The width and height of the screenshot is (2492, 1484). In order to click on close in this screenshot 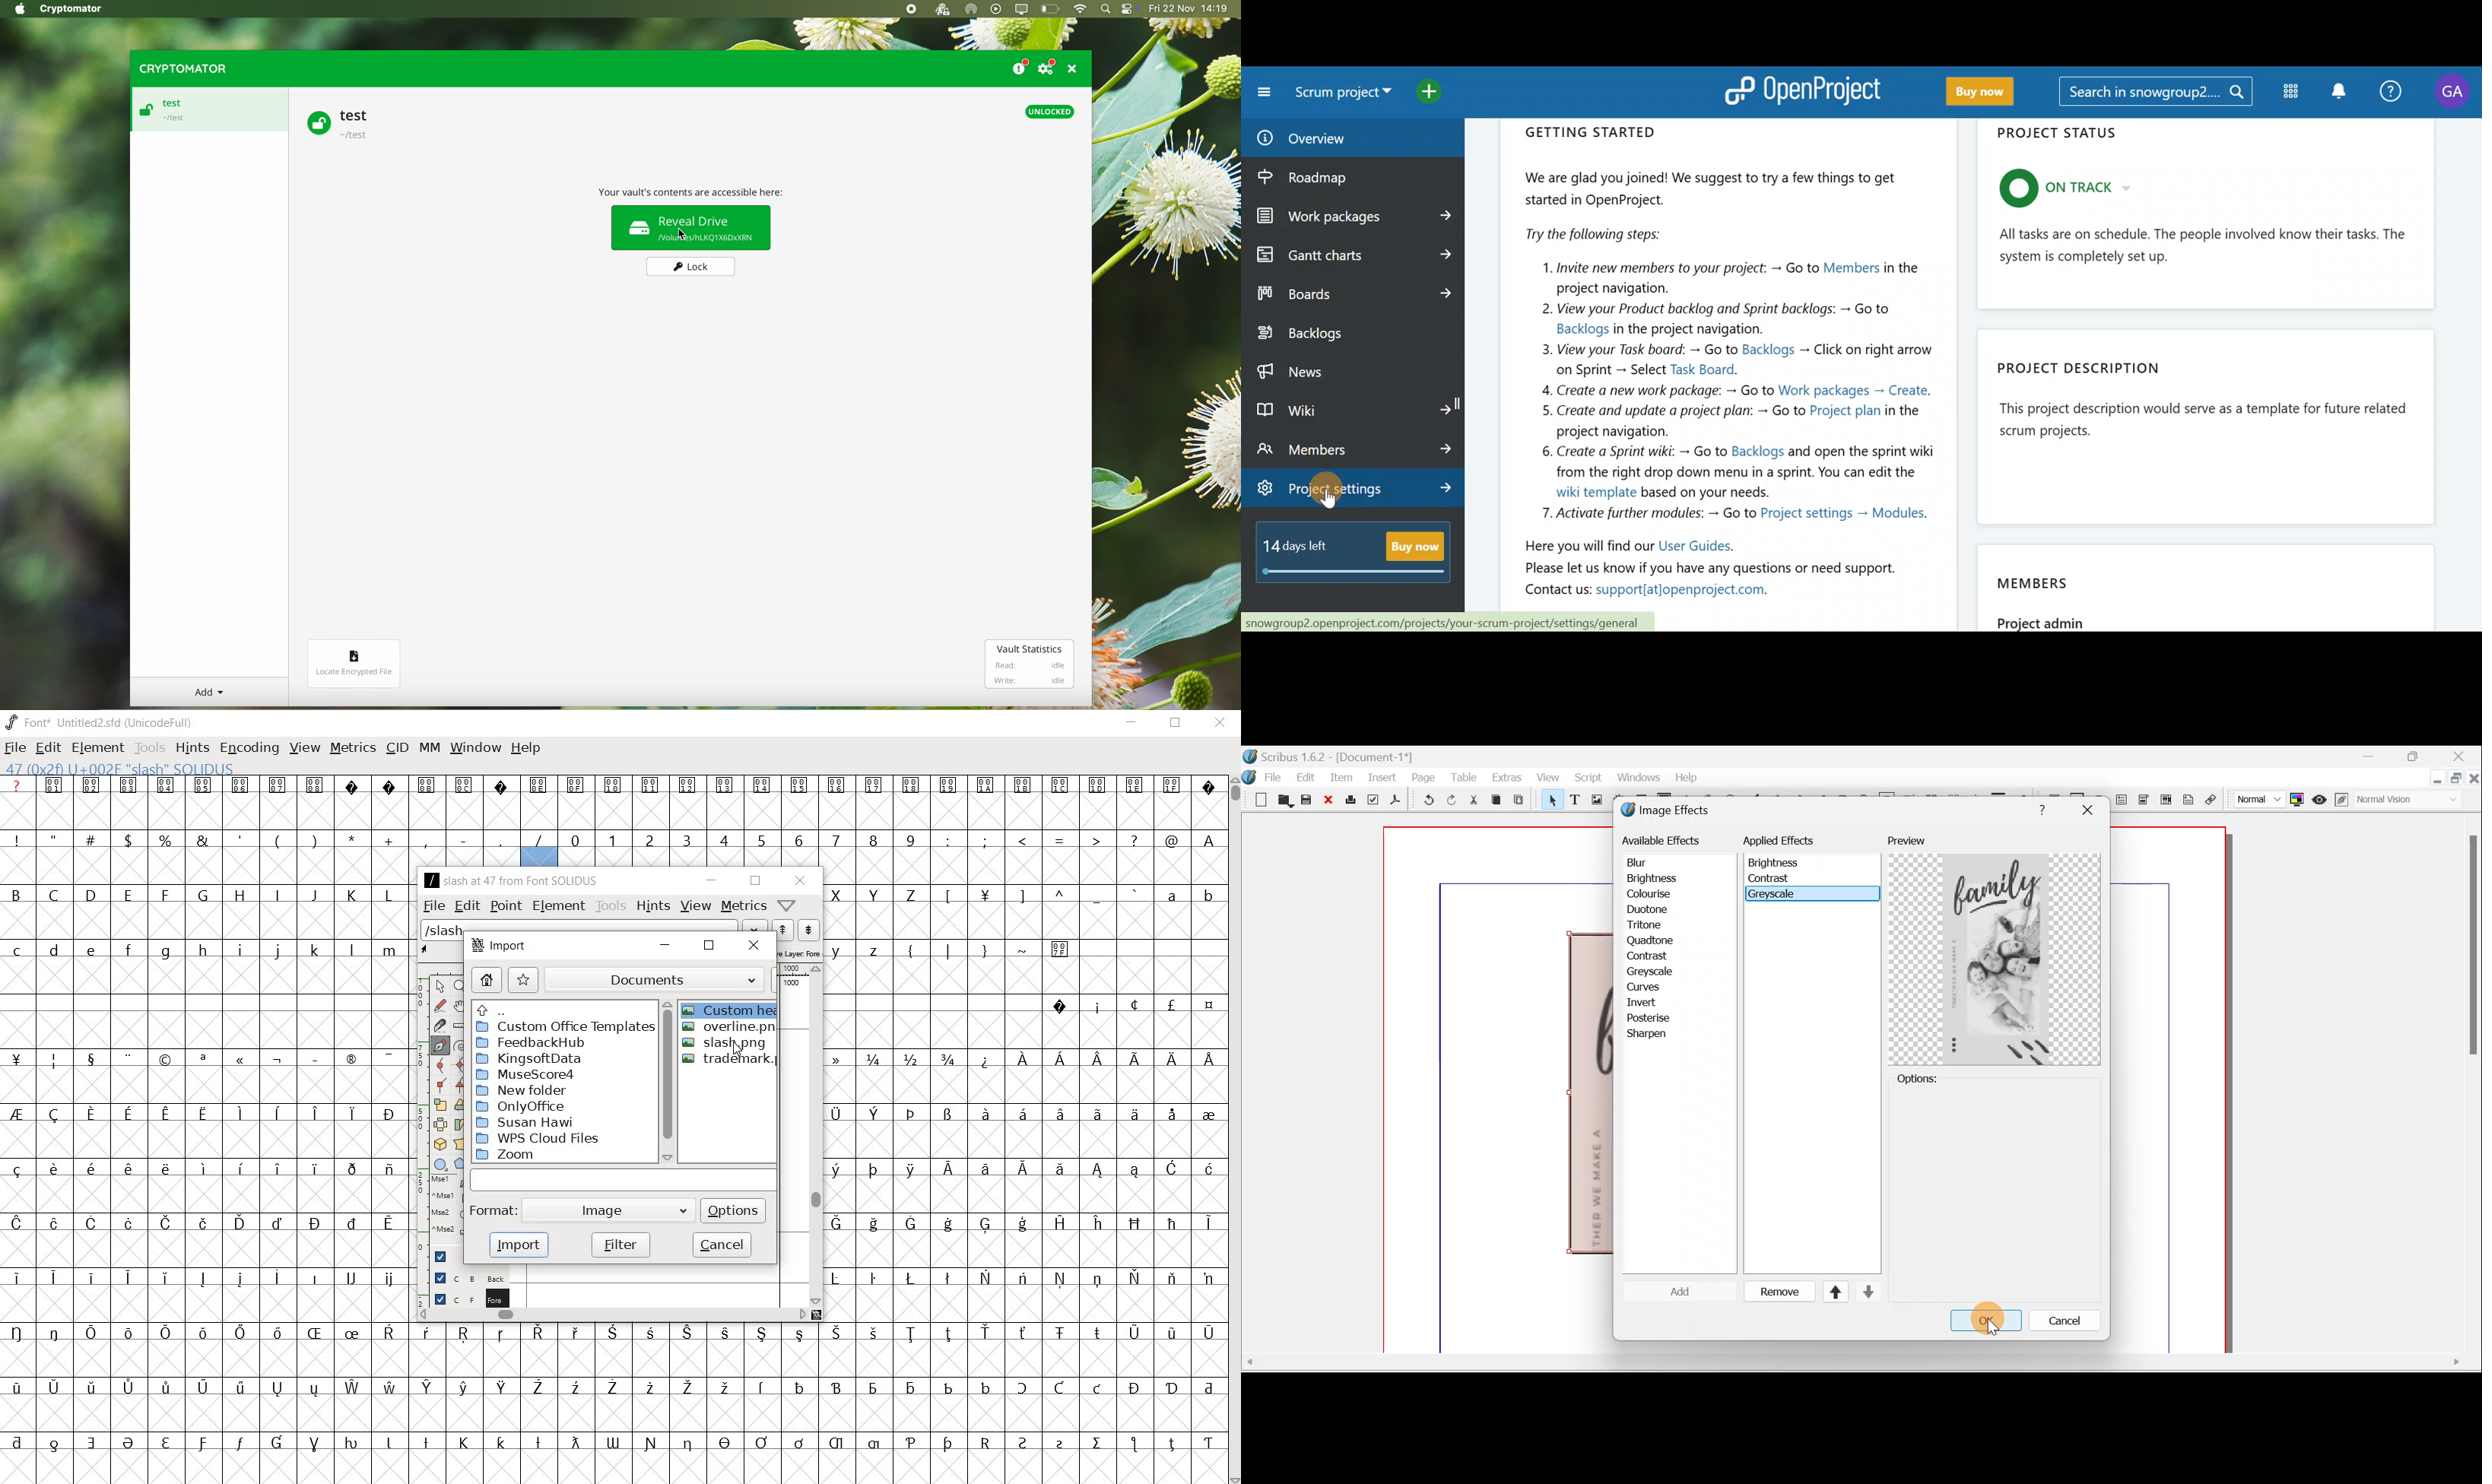, I will do `click(2089, 809)`.